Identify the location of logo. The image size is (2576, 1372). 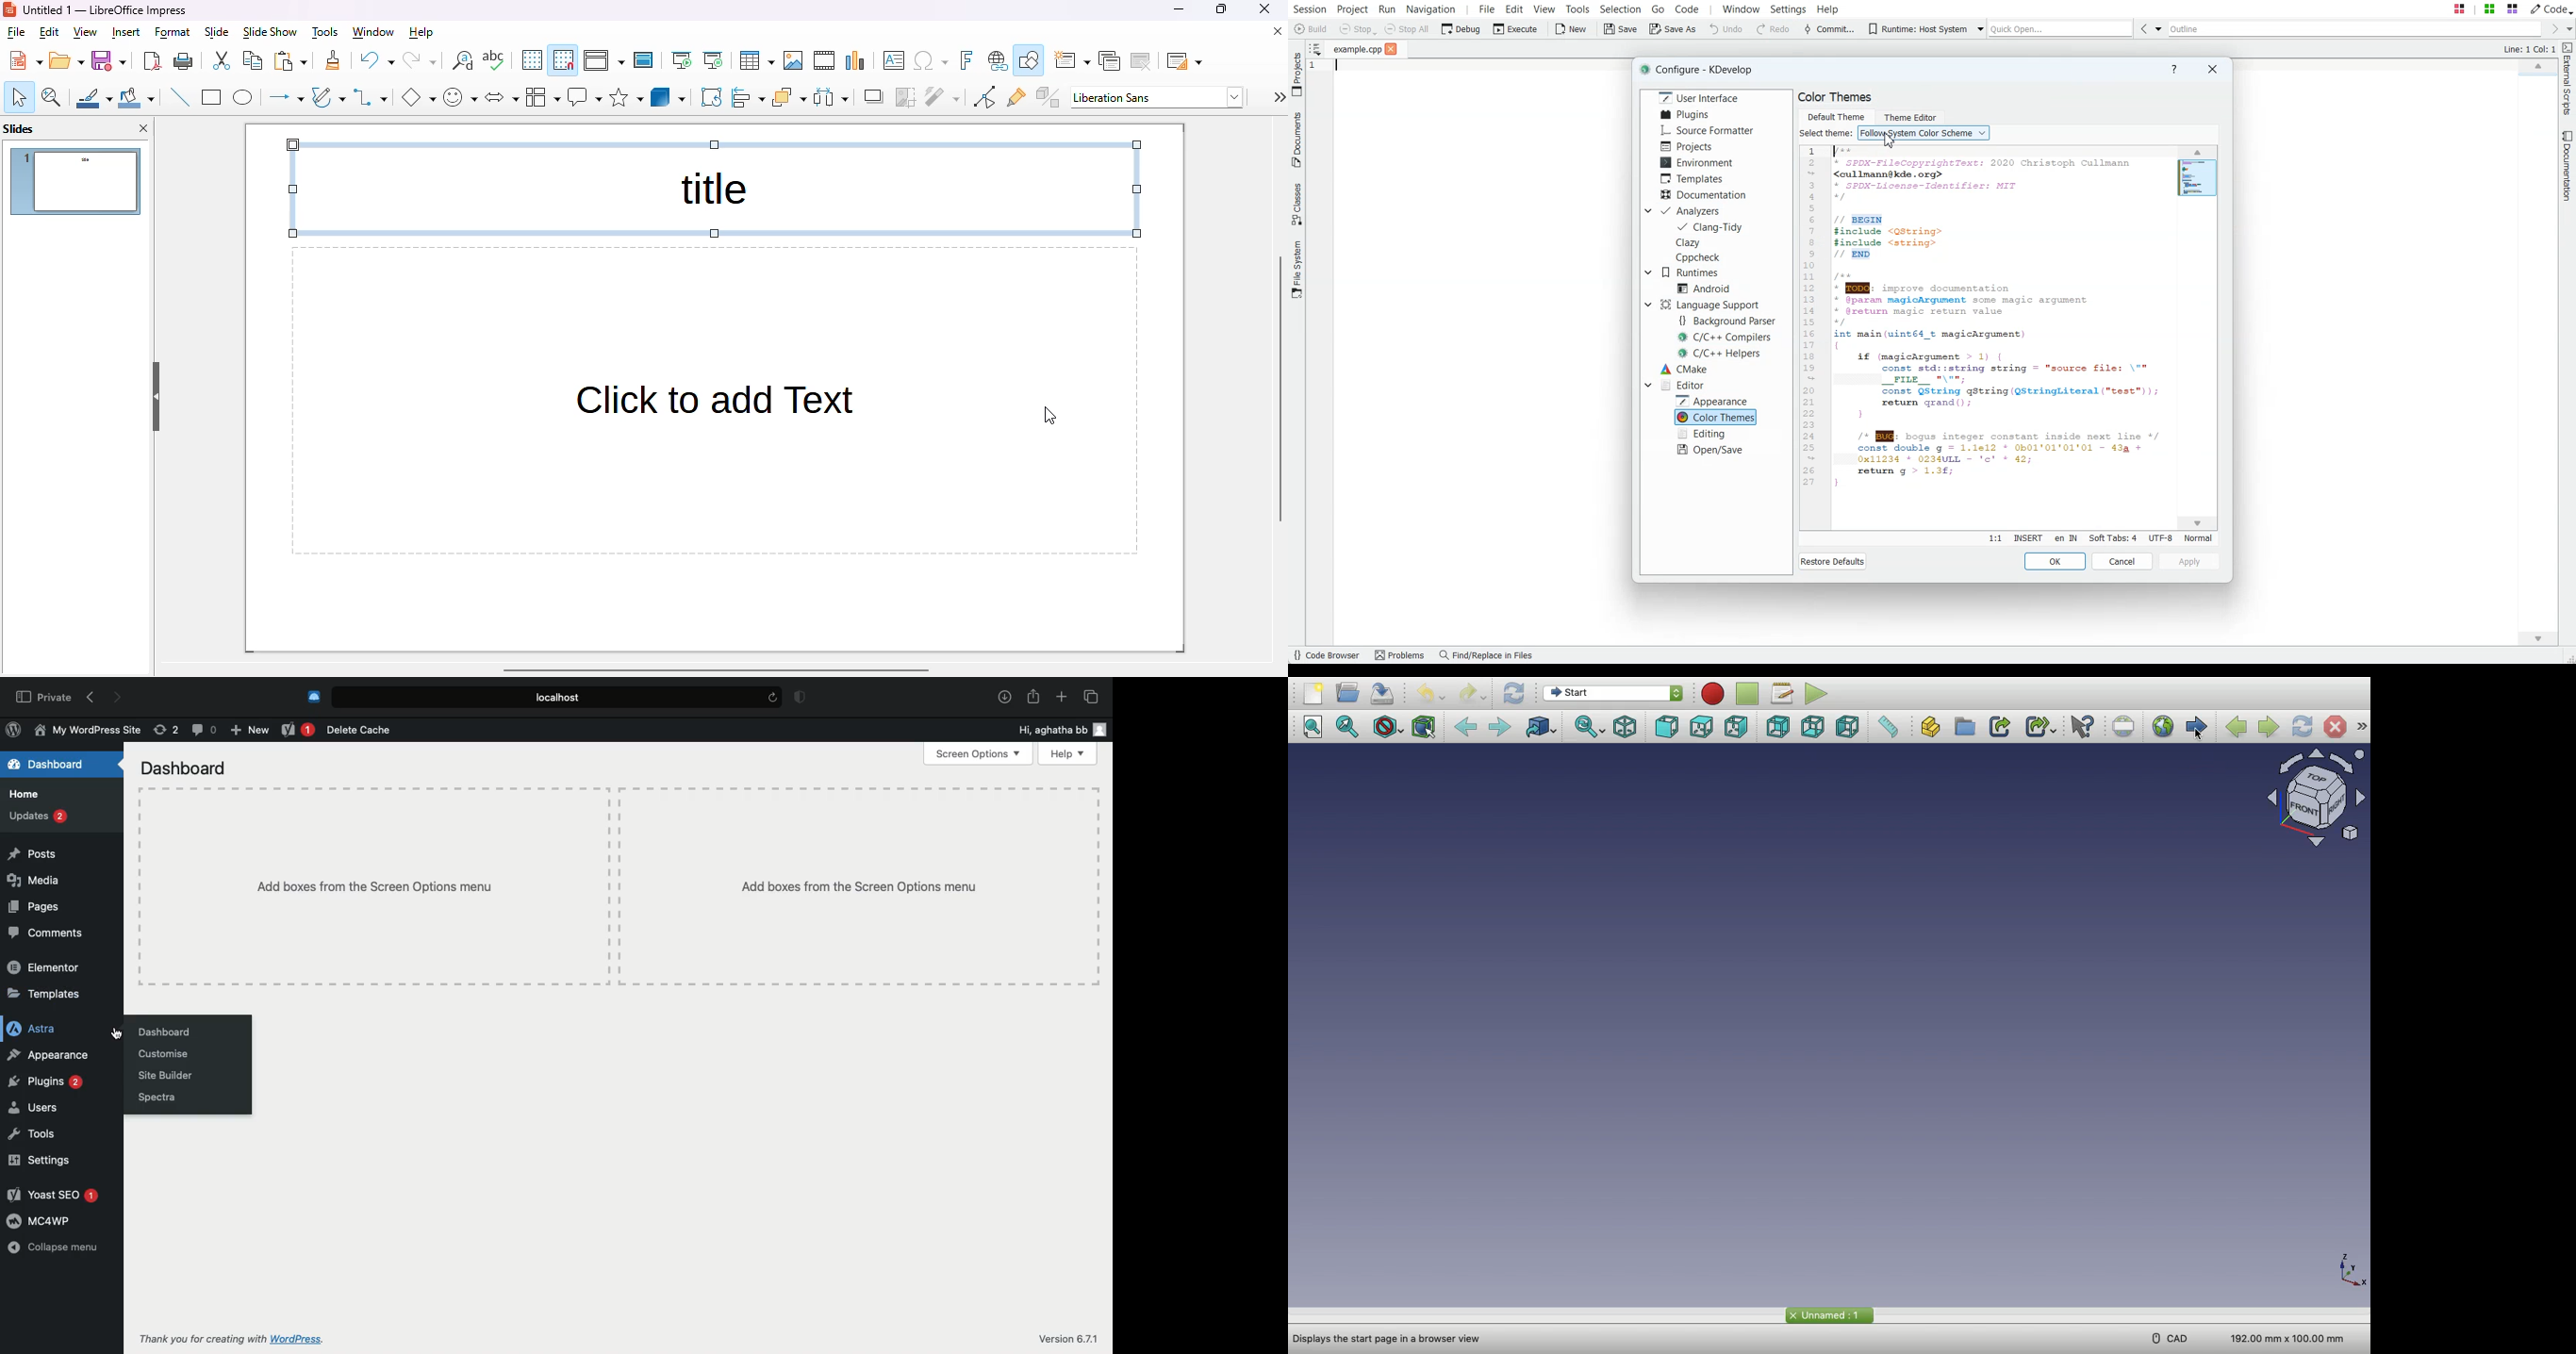
(9, 10).